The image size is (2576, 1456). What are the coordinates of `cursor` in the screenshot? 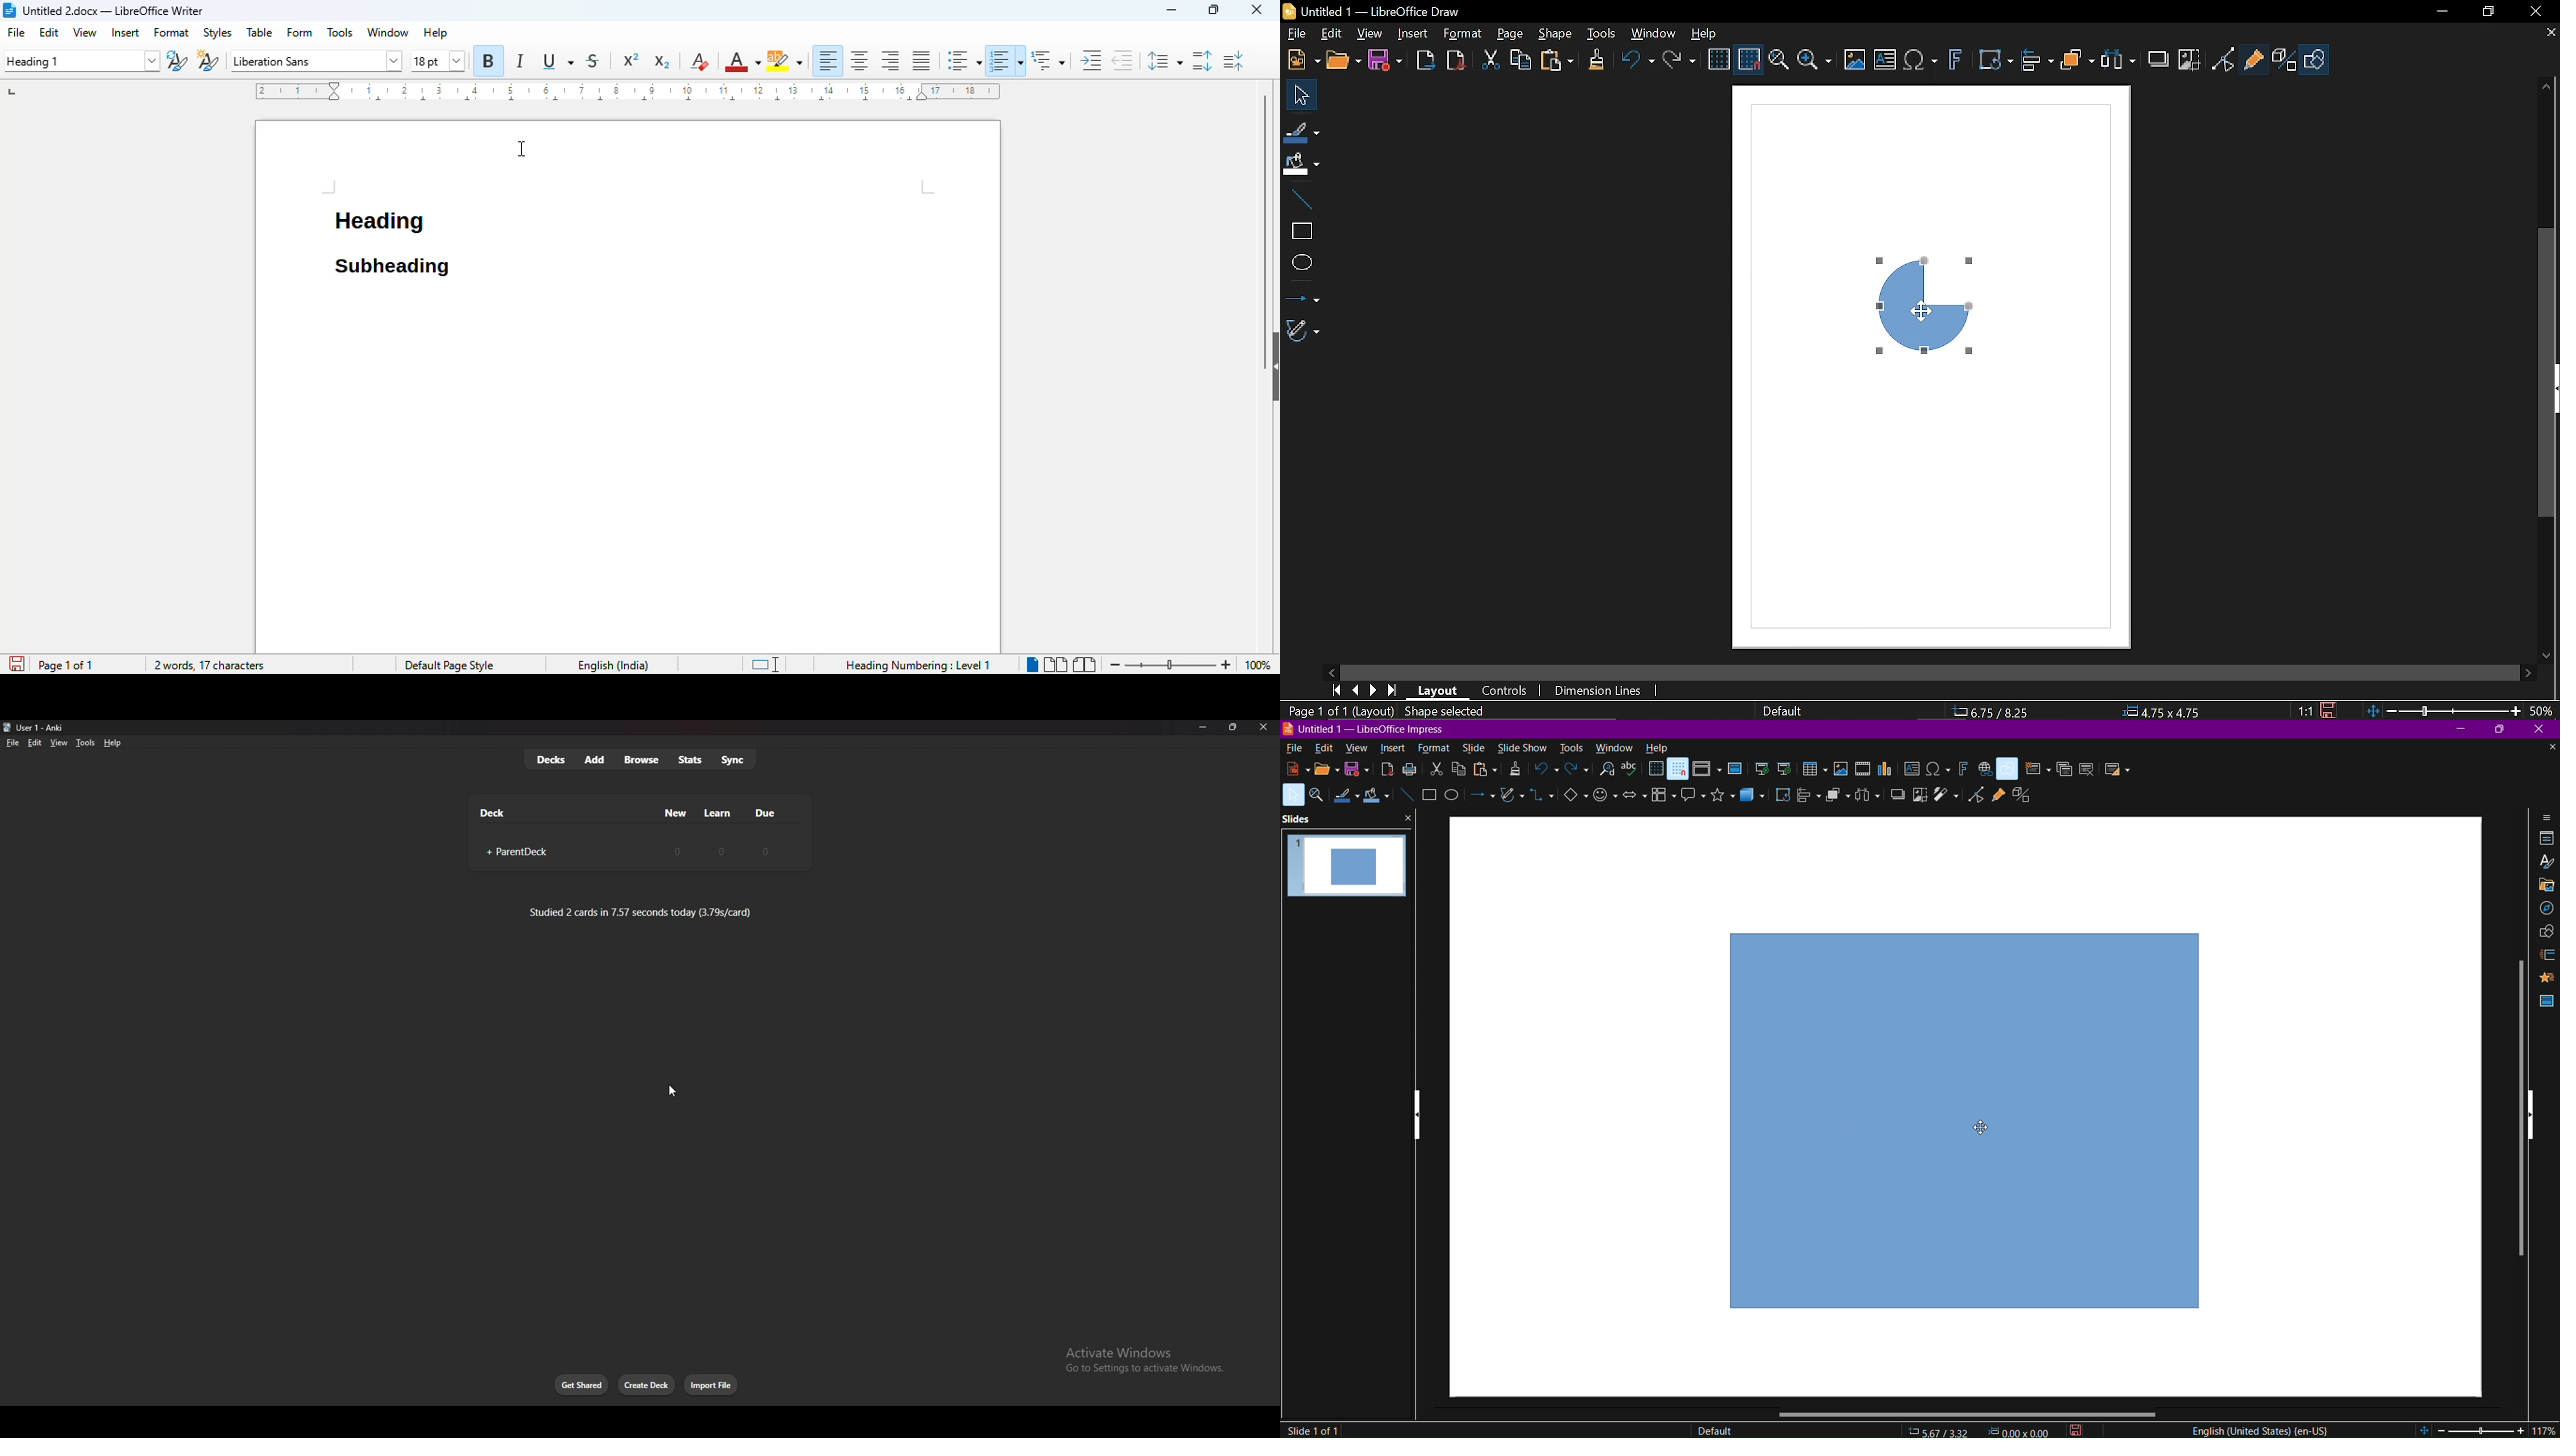 It's located at (522, 149).